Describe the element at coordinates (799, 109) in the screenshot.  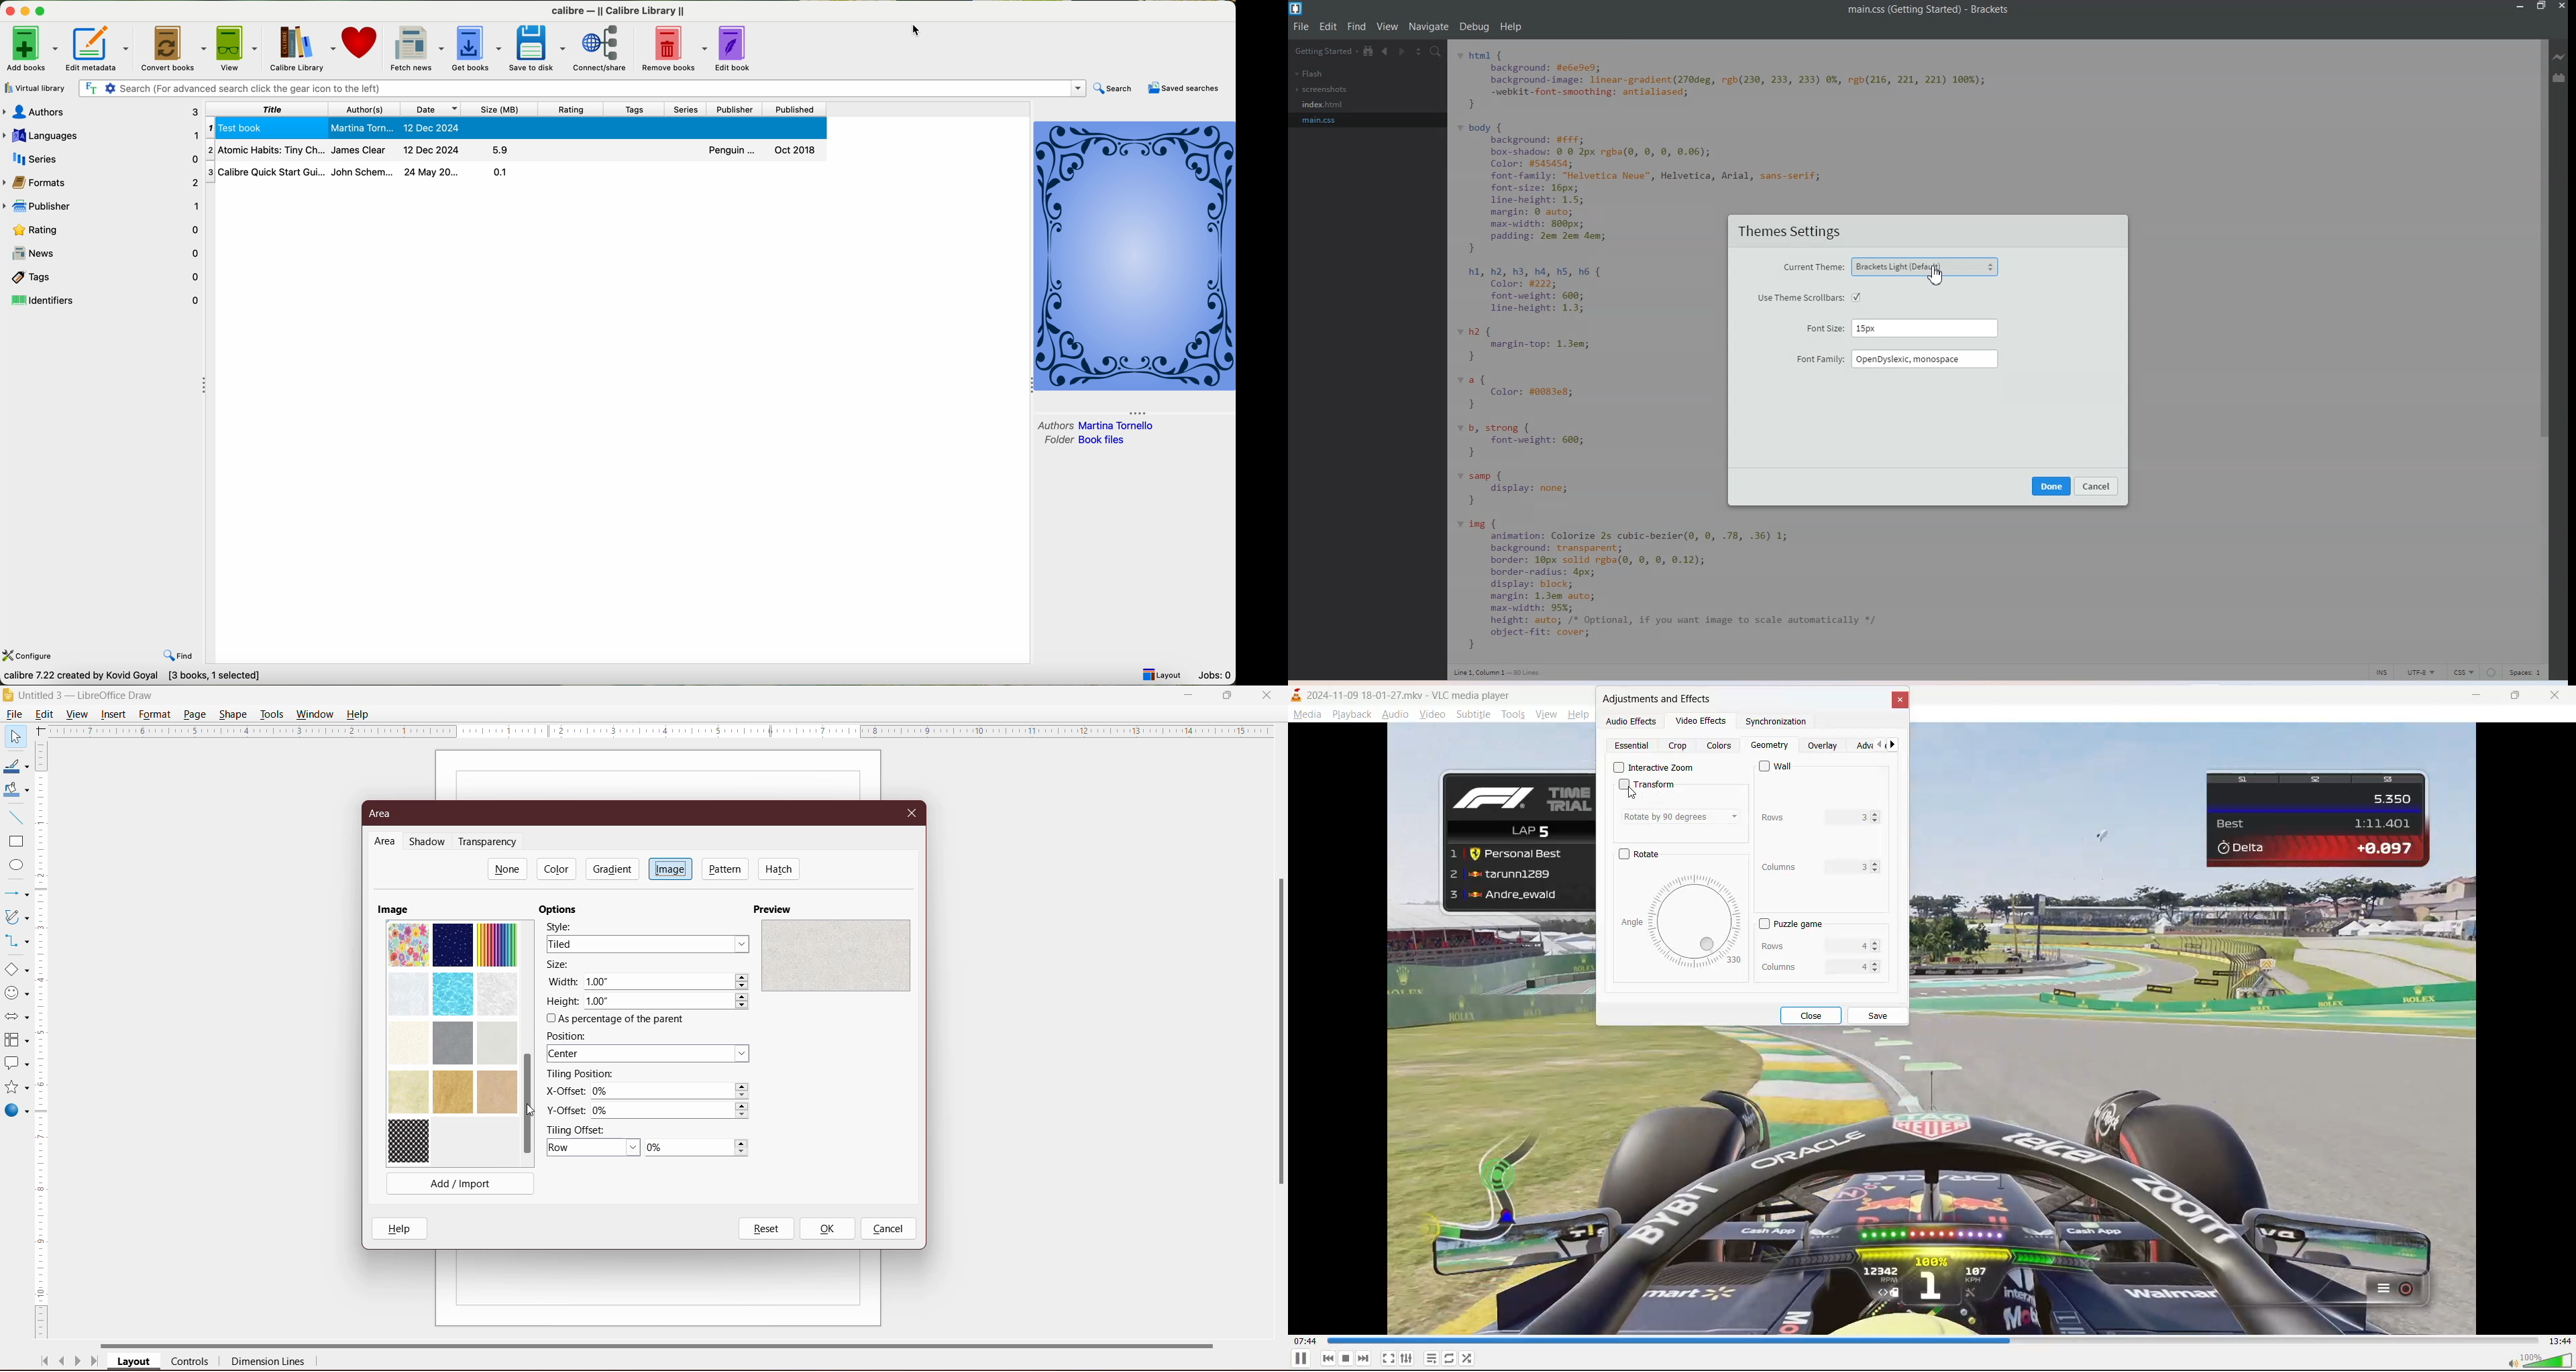
I see `published` at that location.